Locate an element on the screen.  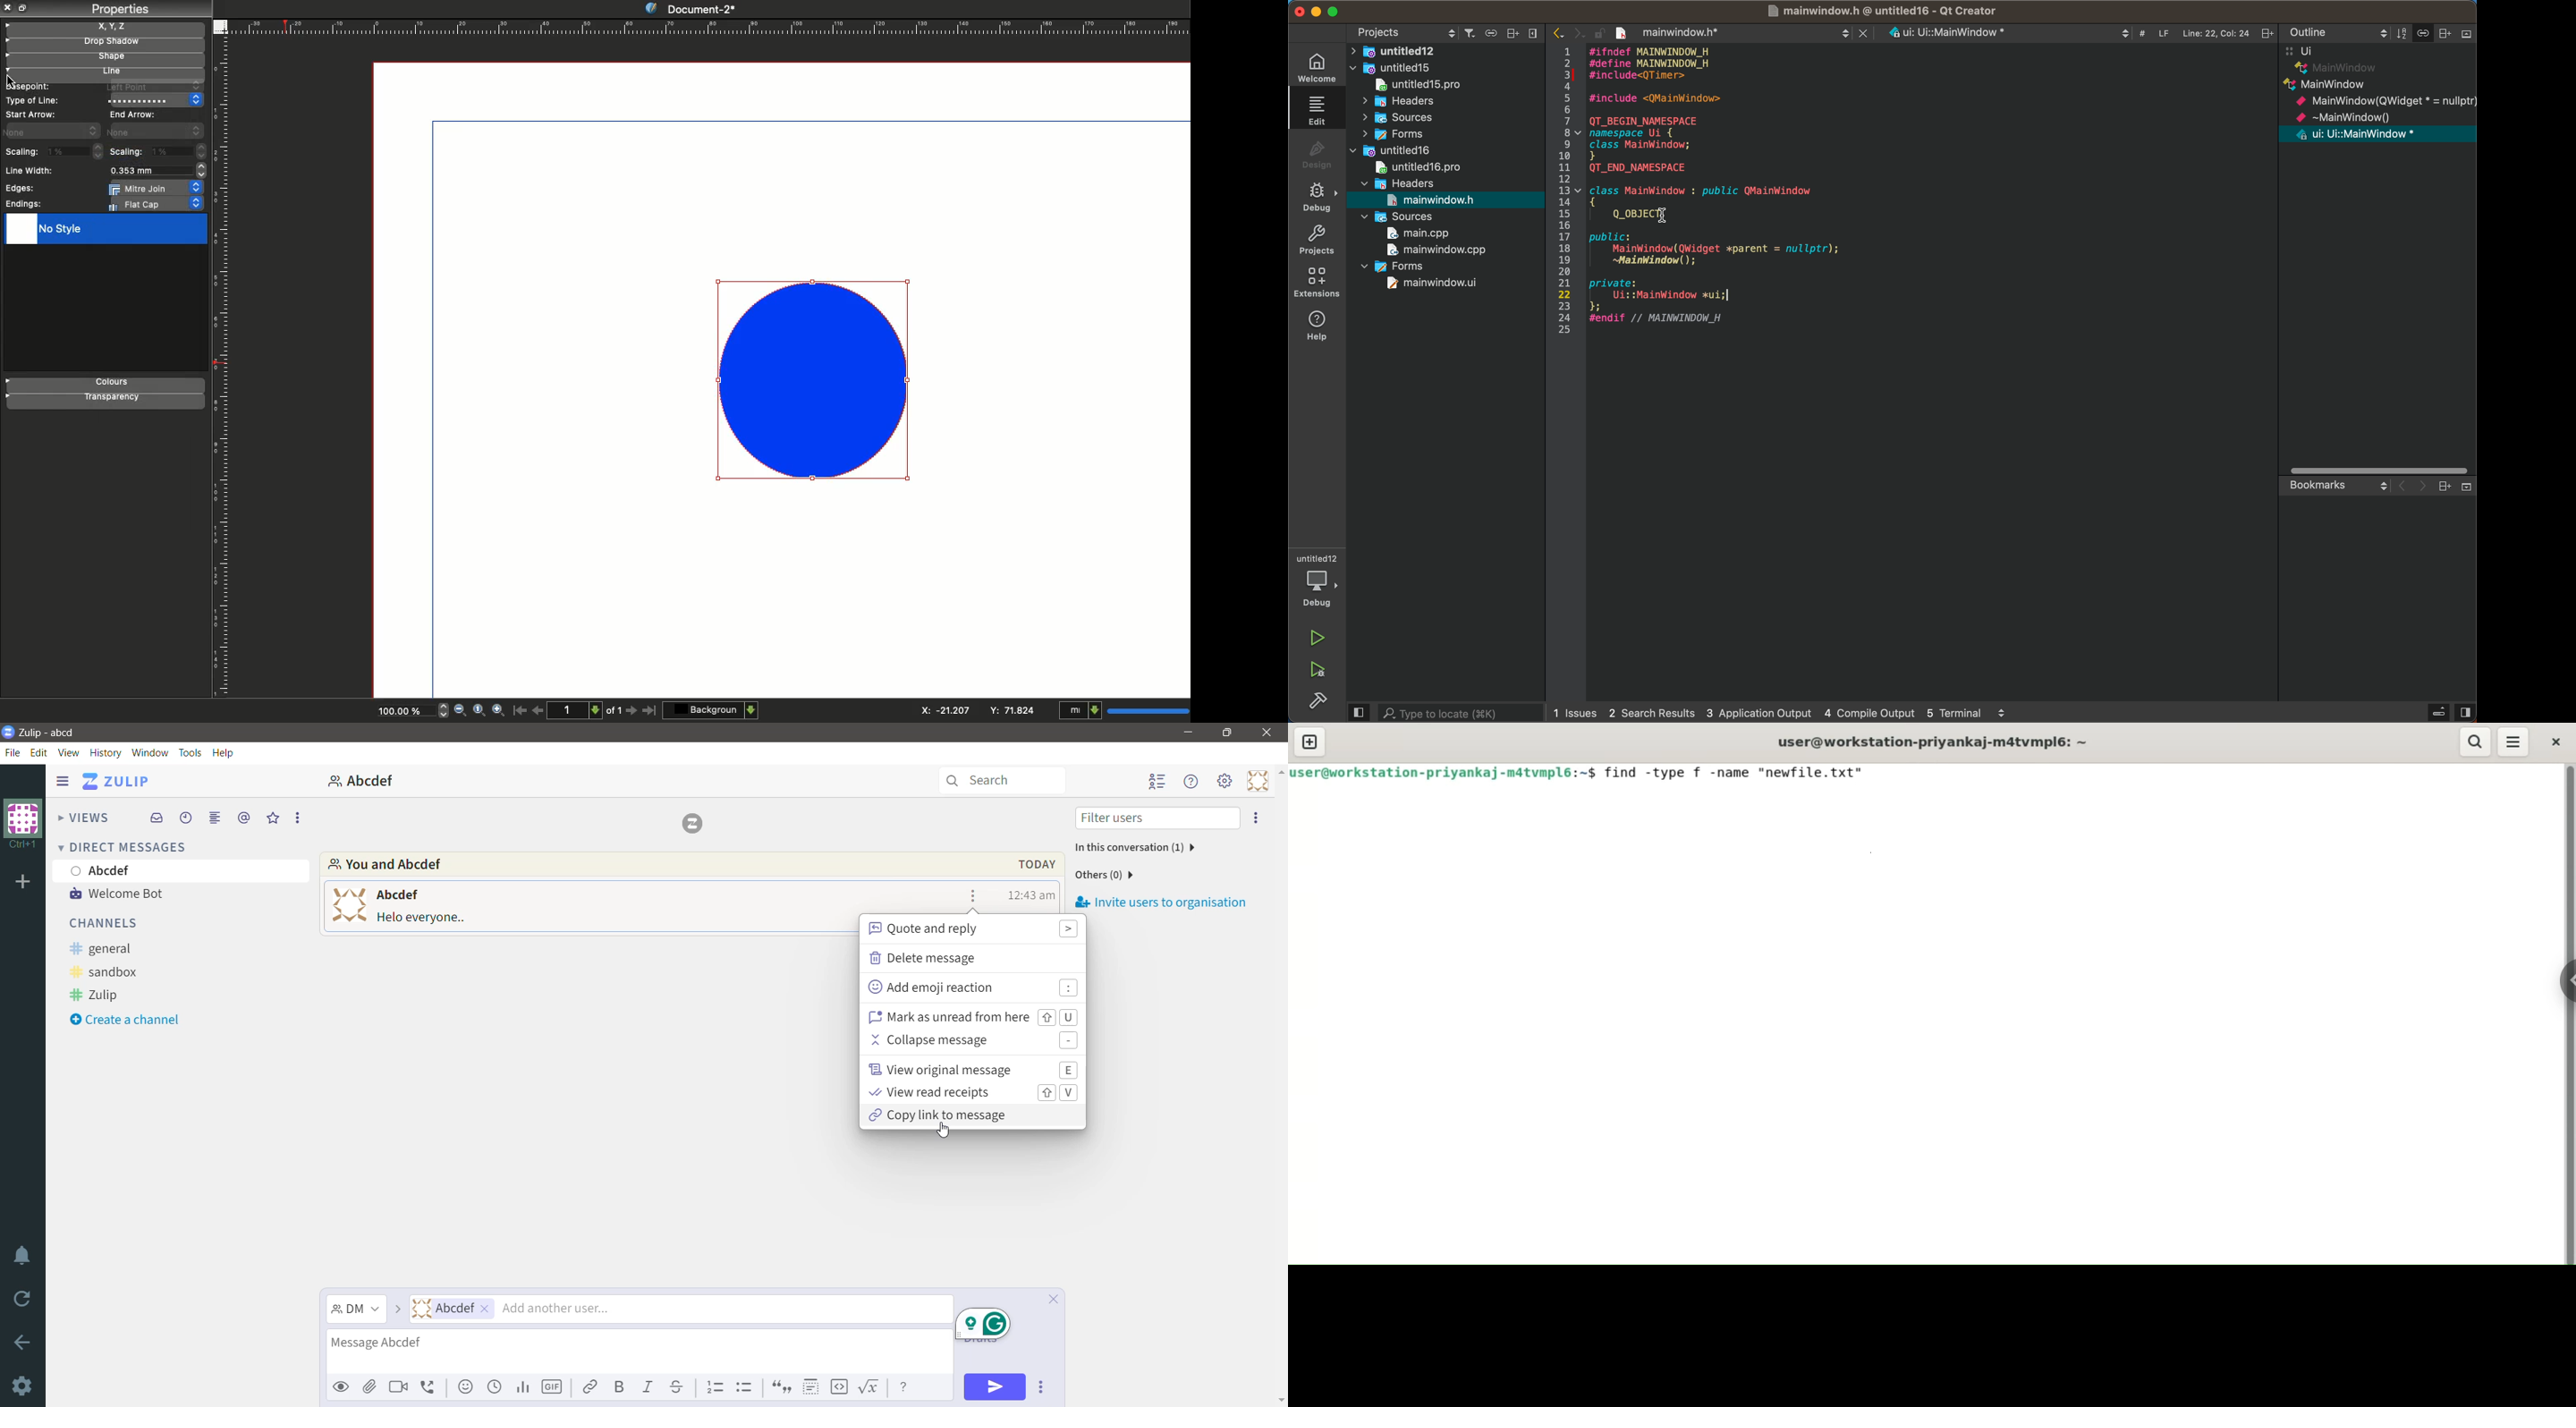
user name is located at coordinates (397, 894).